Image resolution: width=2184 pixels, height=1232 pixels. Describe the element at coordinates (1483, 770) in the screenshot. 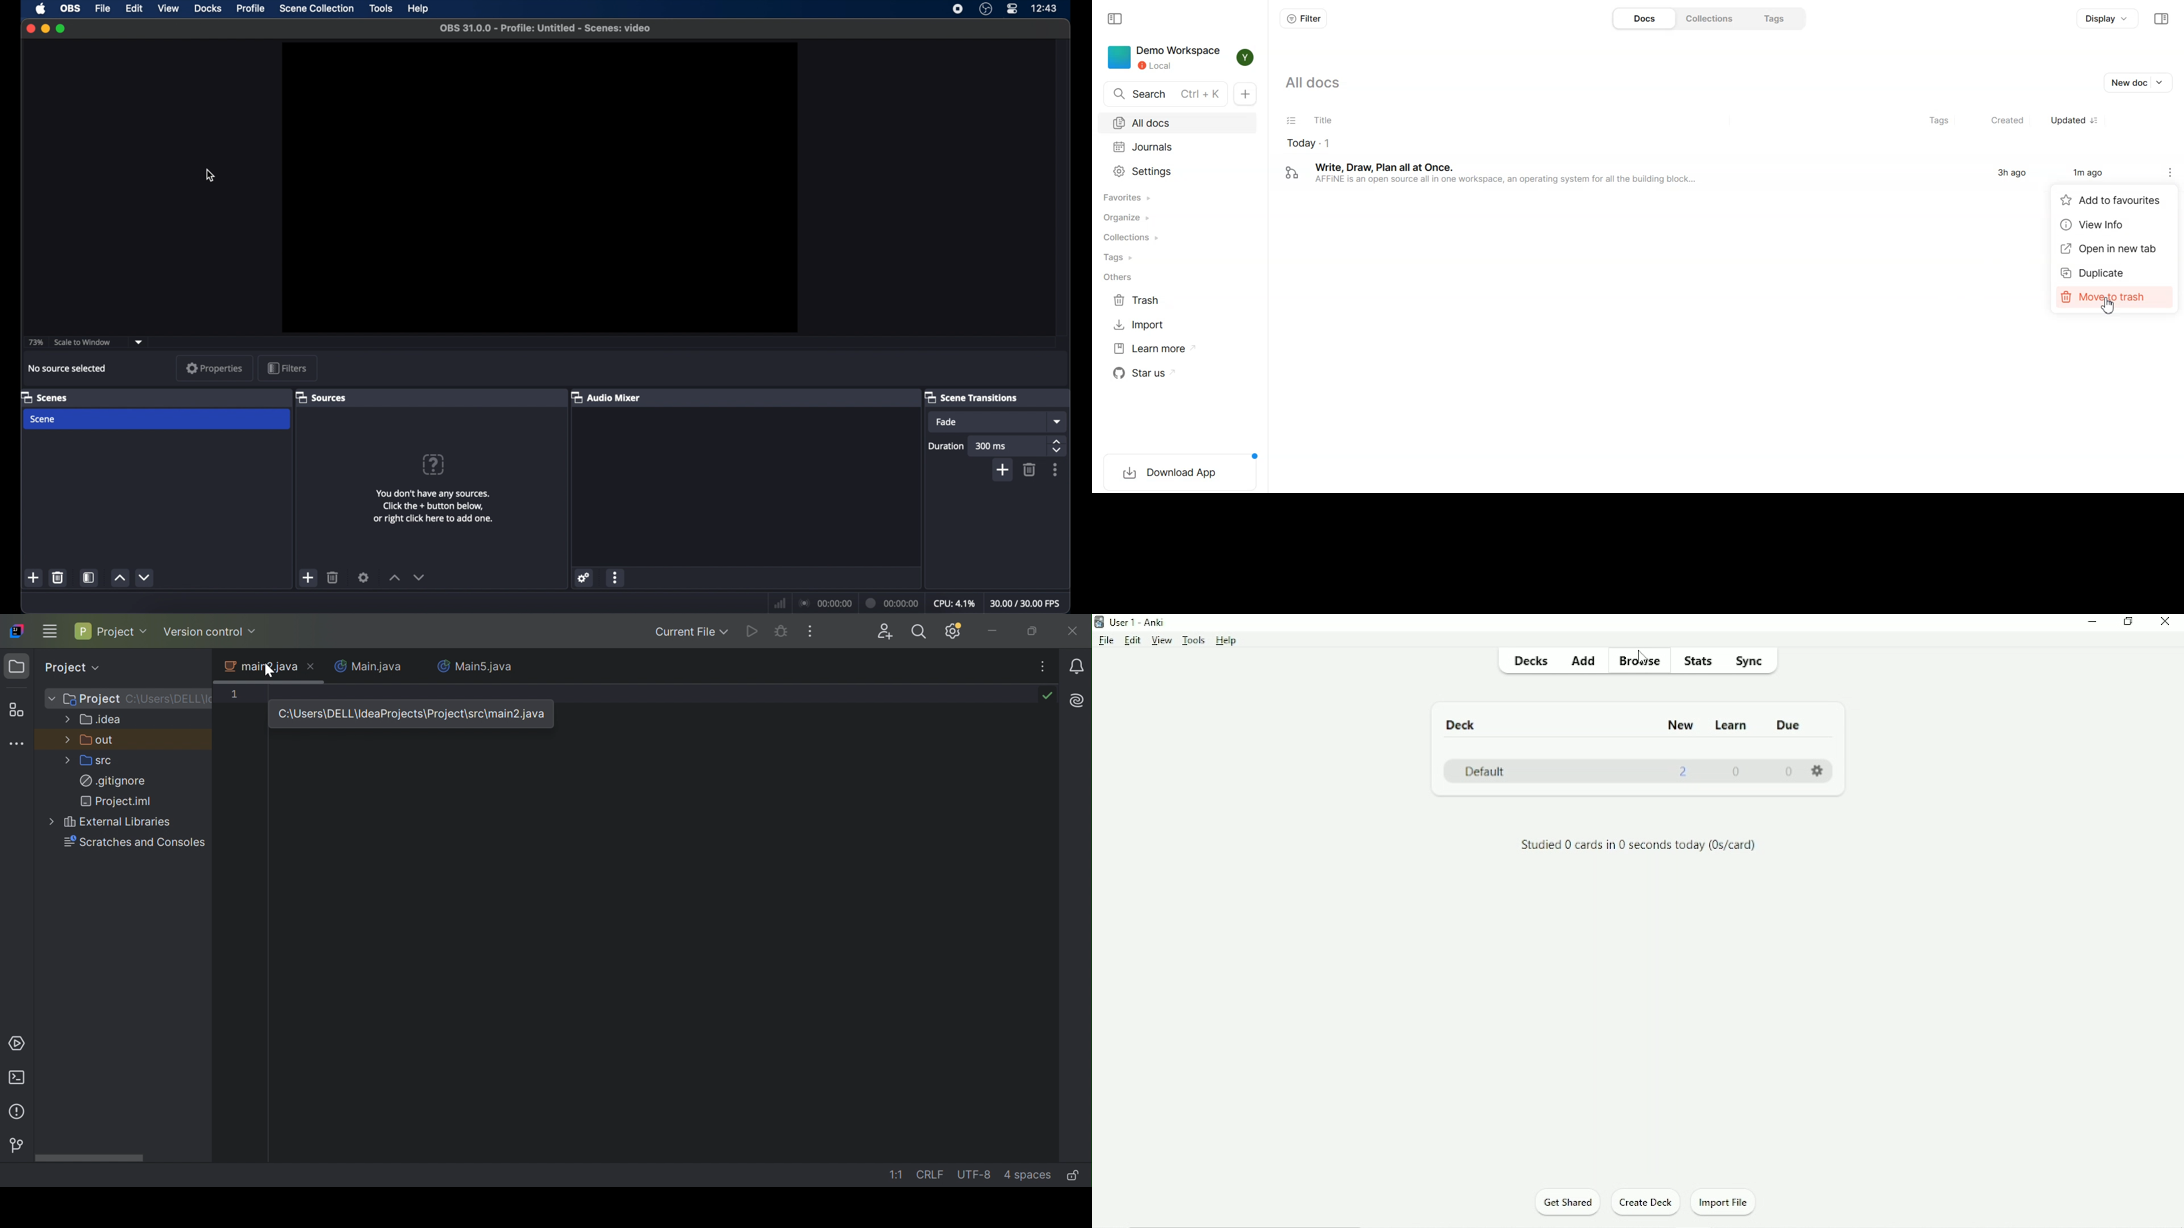

I see `Default` at that location.